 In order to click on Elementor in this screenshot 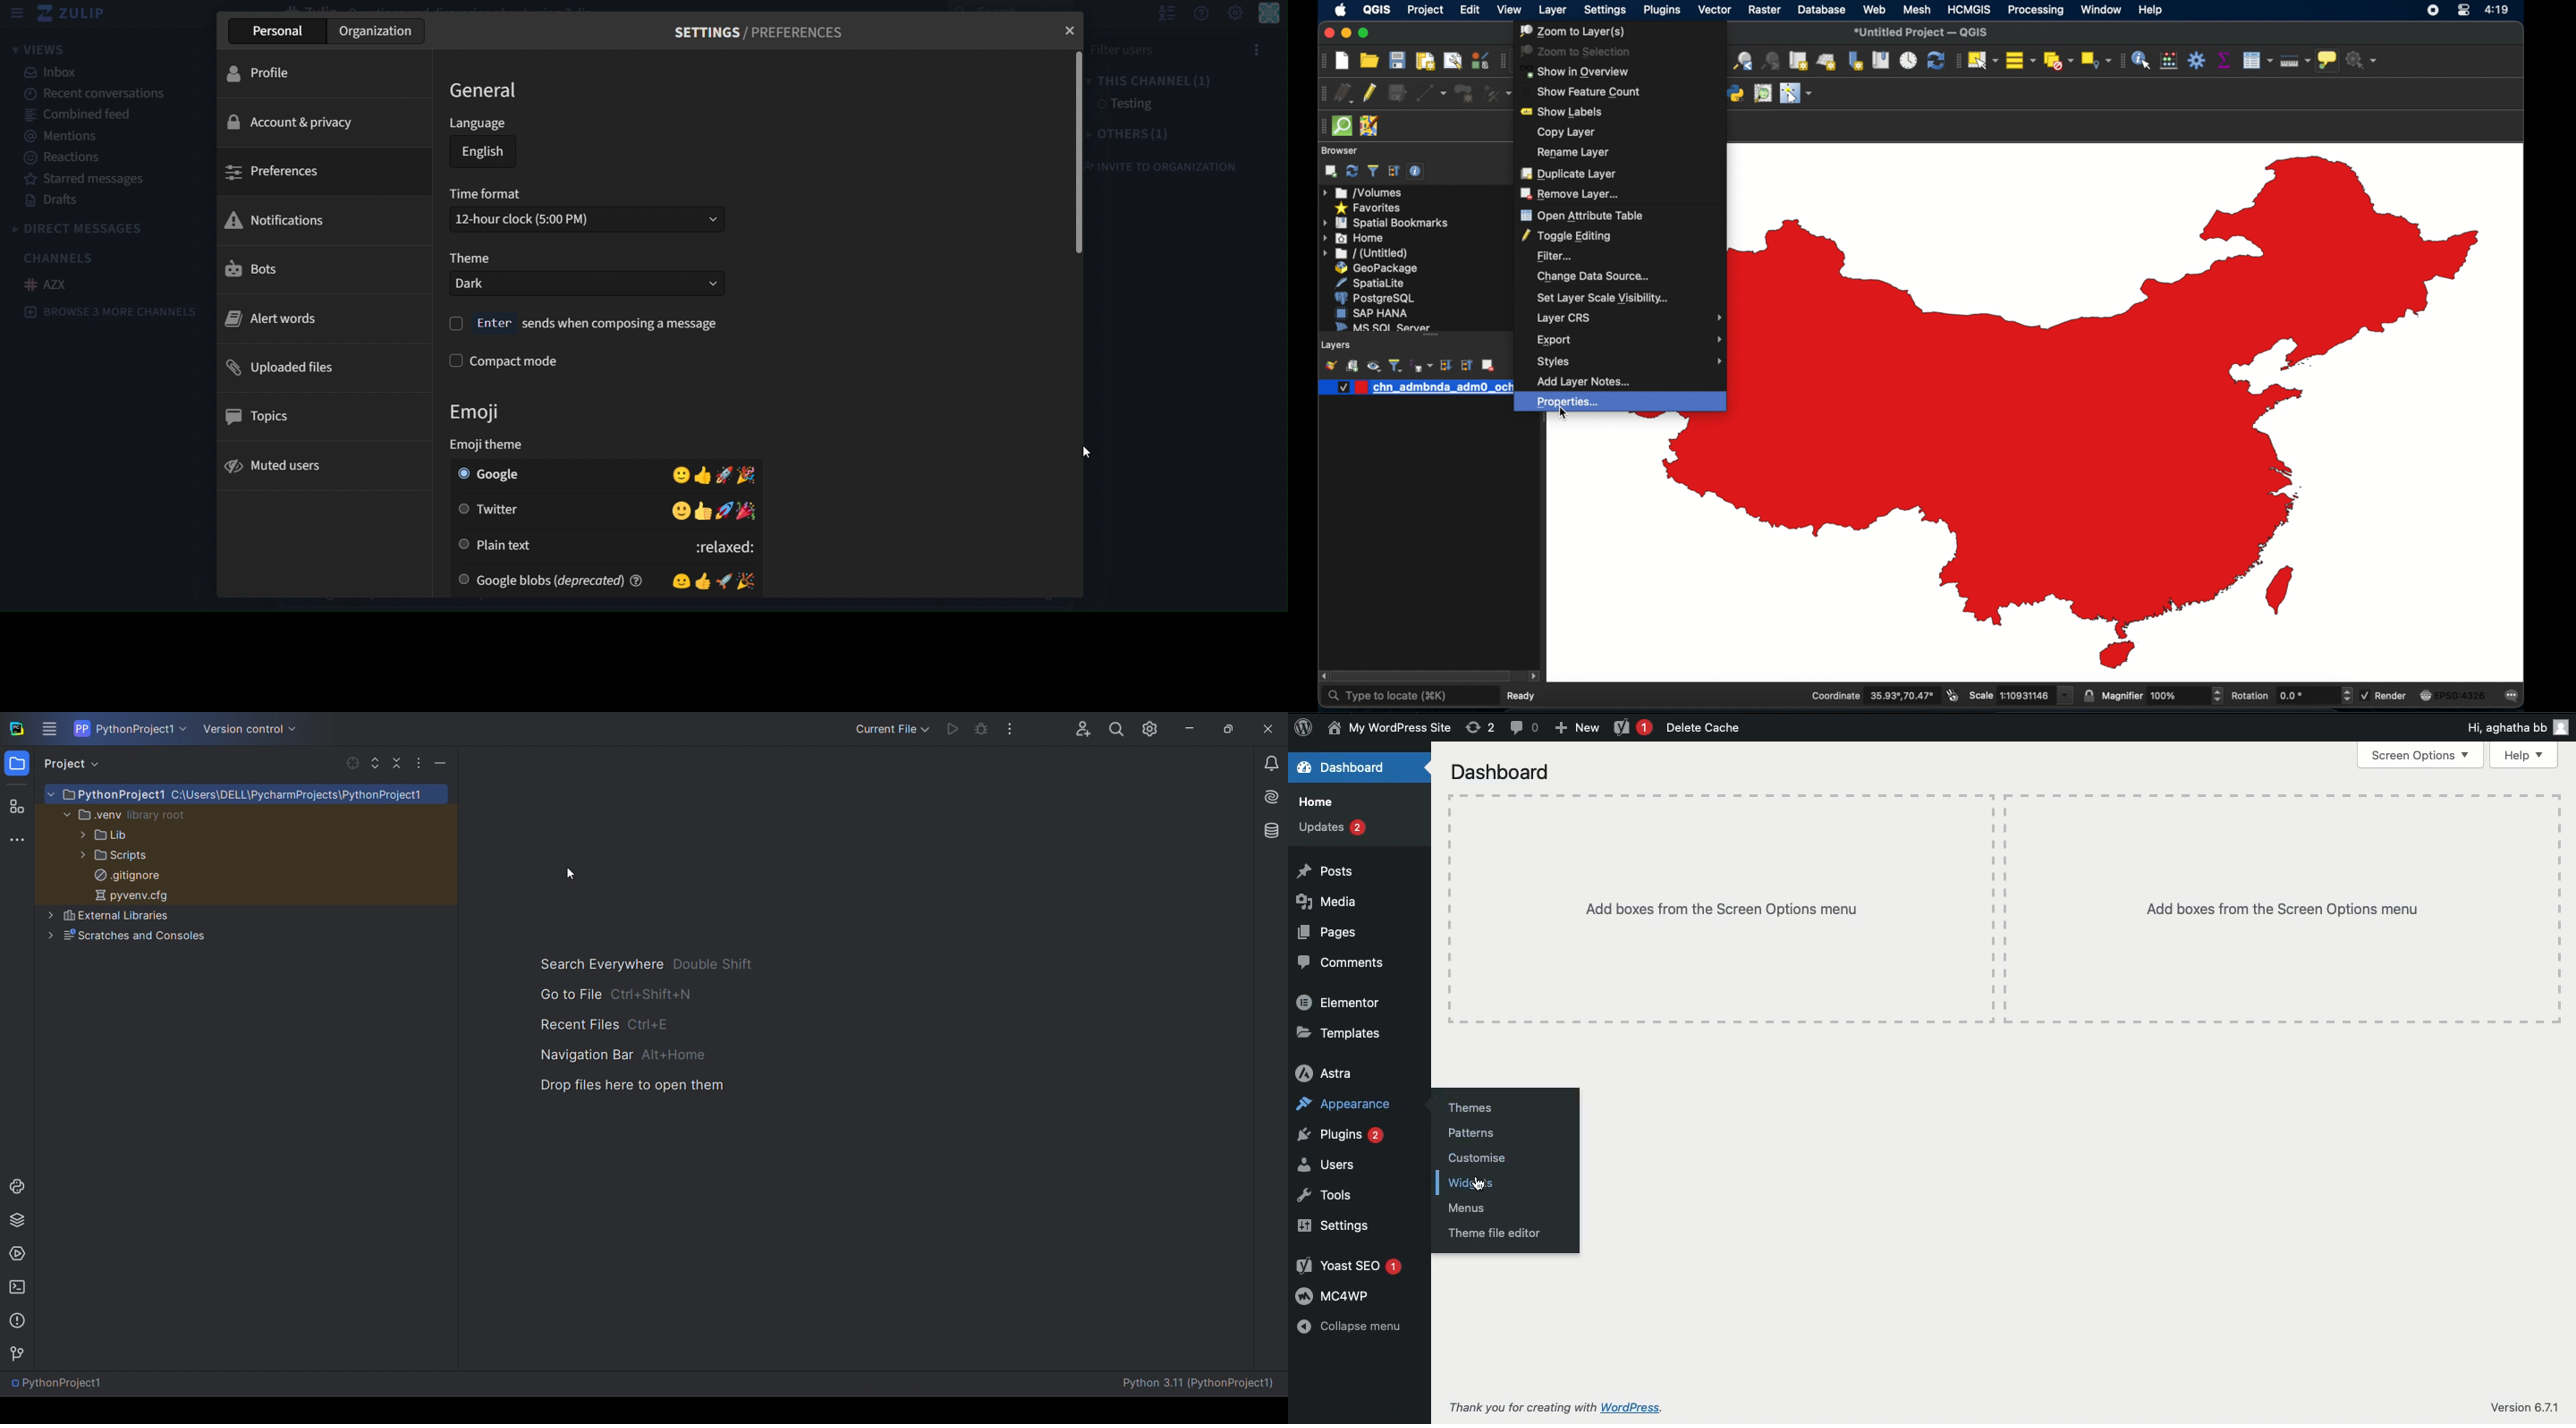, I will do `click(1343, 1002)`.